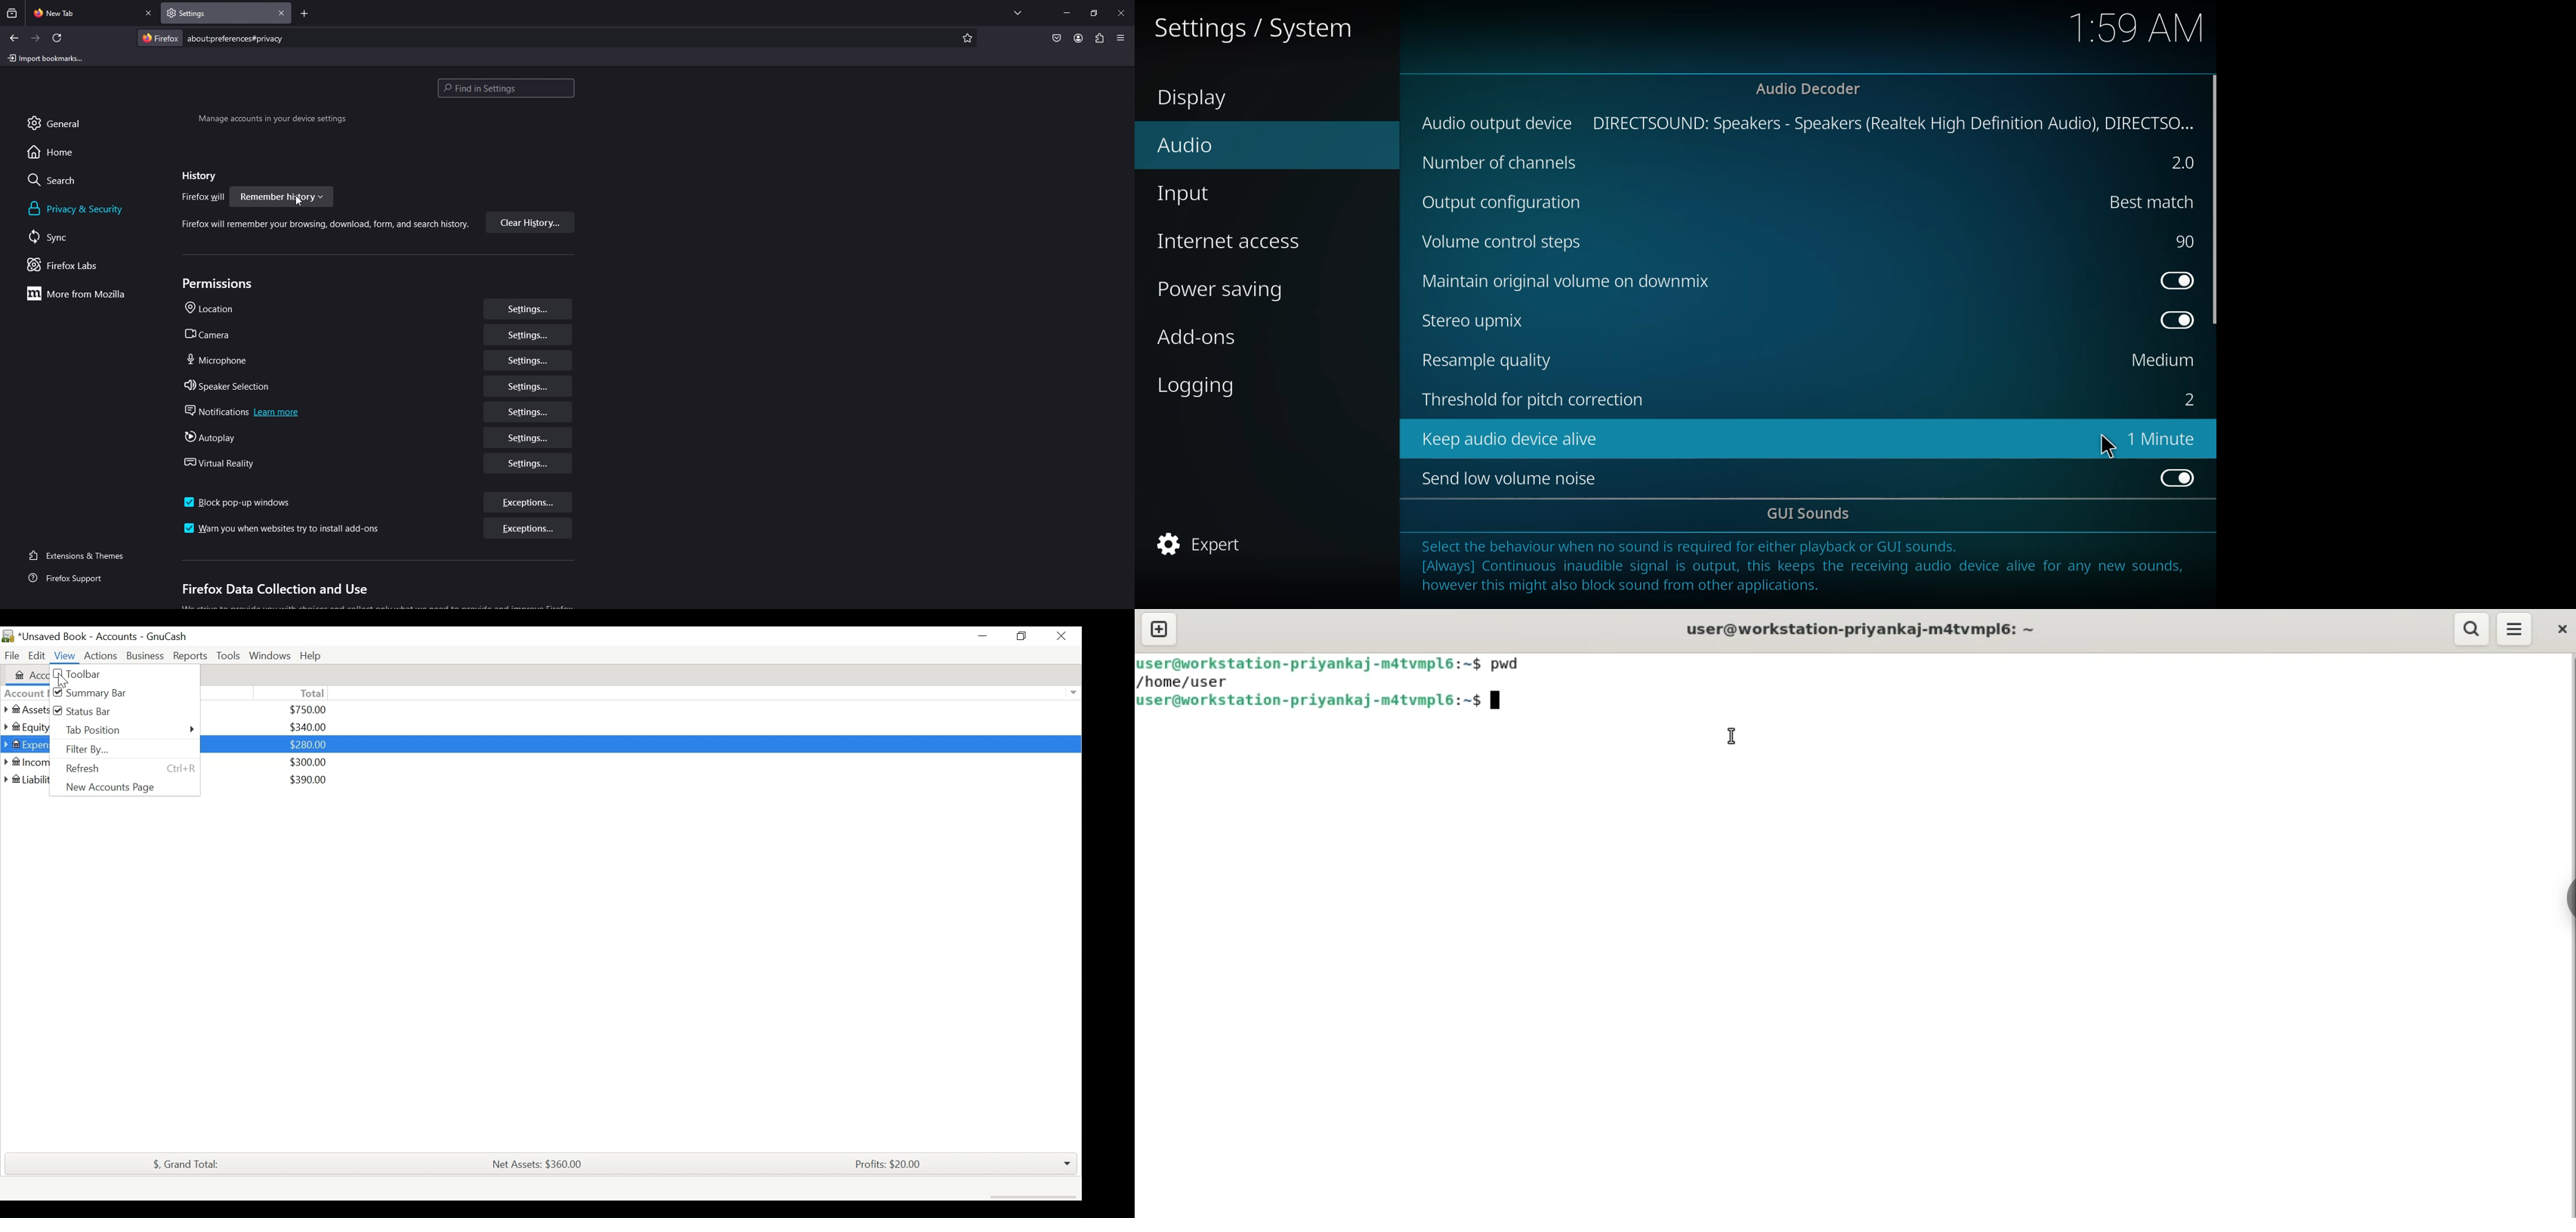 Image resolution: width=2576 pixels, height=1232 pixels. Describe the element at coordinates (183, 1164) in the screenshot. I see `Grand Total` at that location.